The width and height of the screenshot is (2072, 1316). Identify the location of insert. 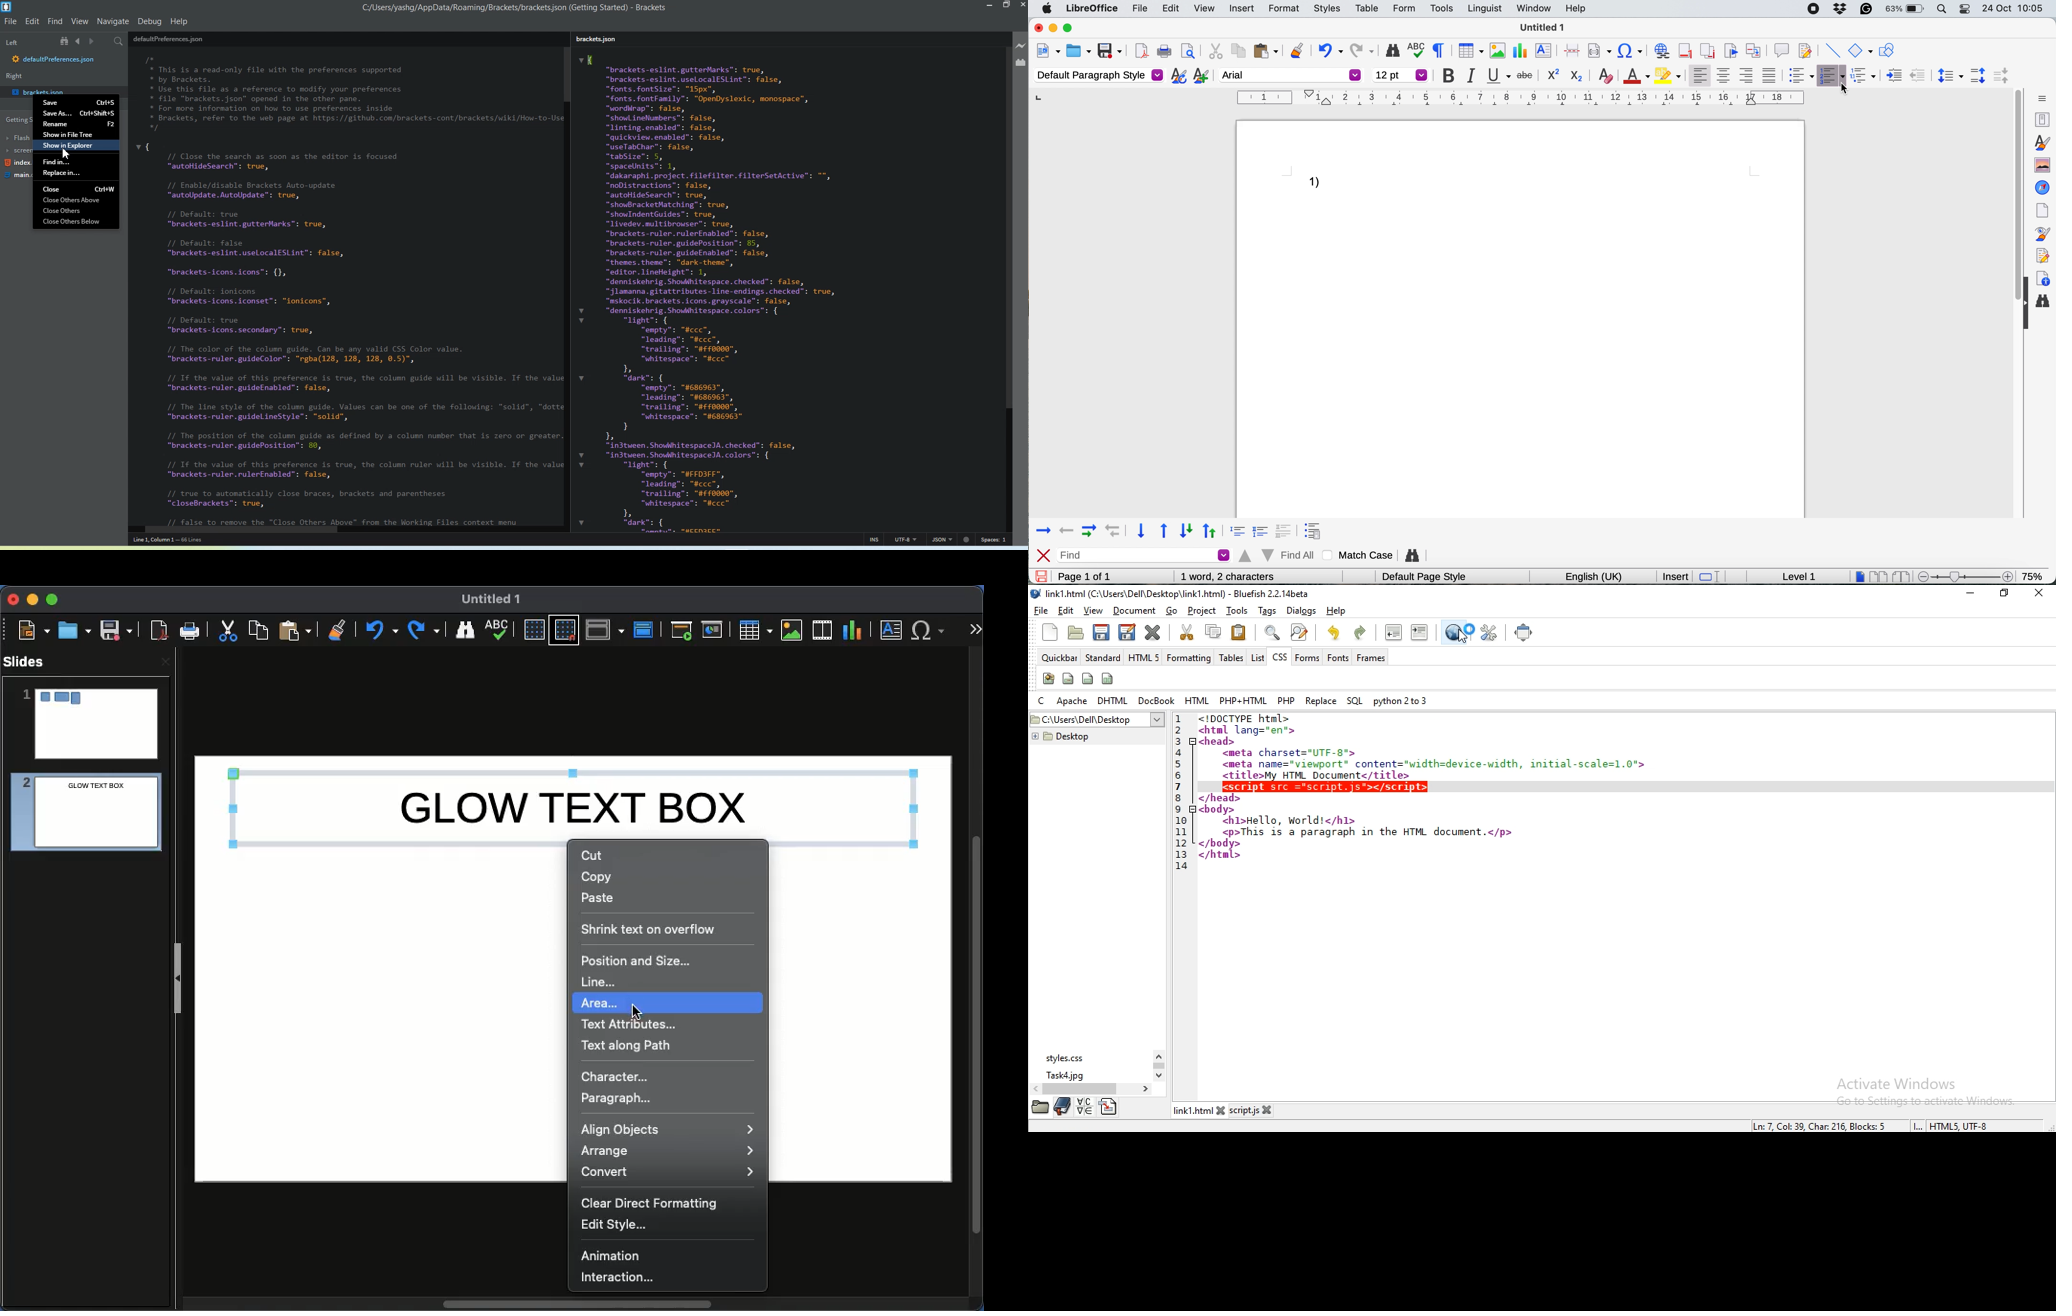
(1241, 7).